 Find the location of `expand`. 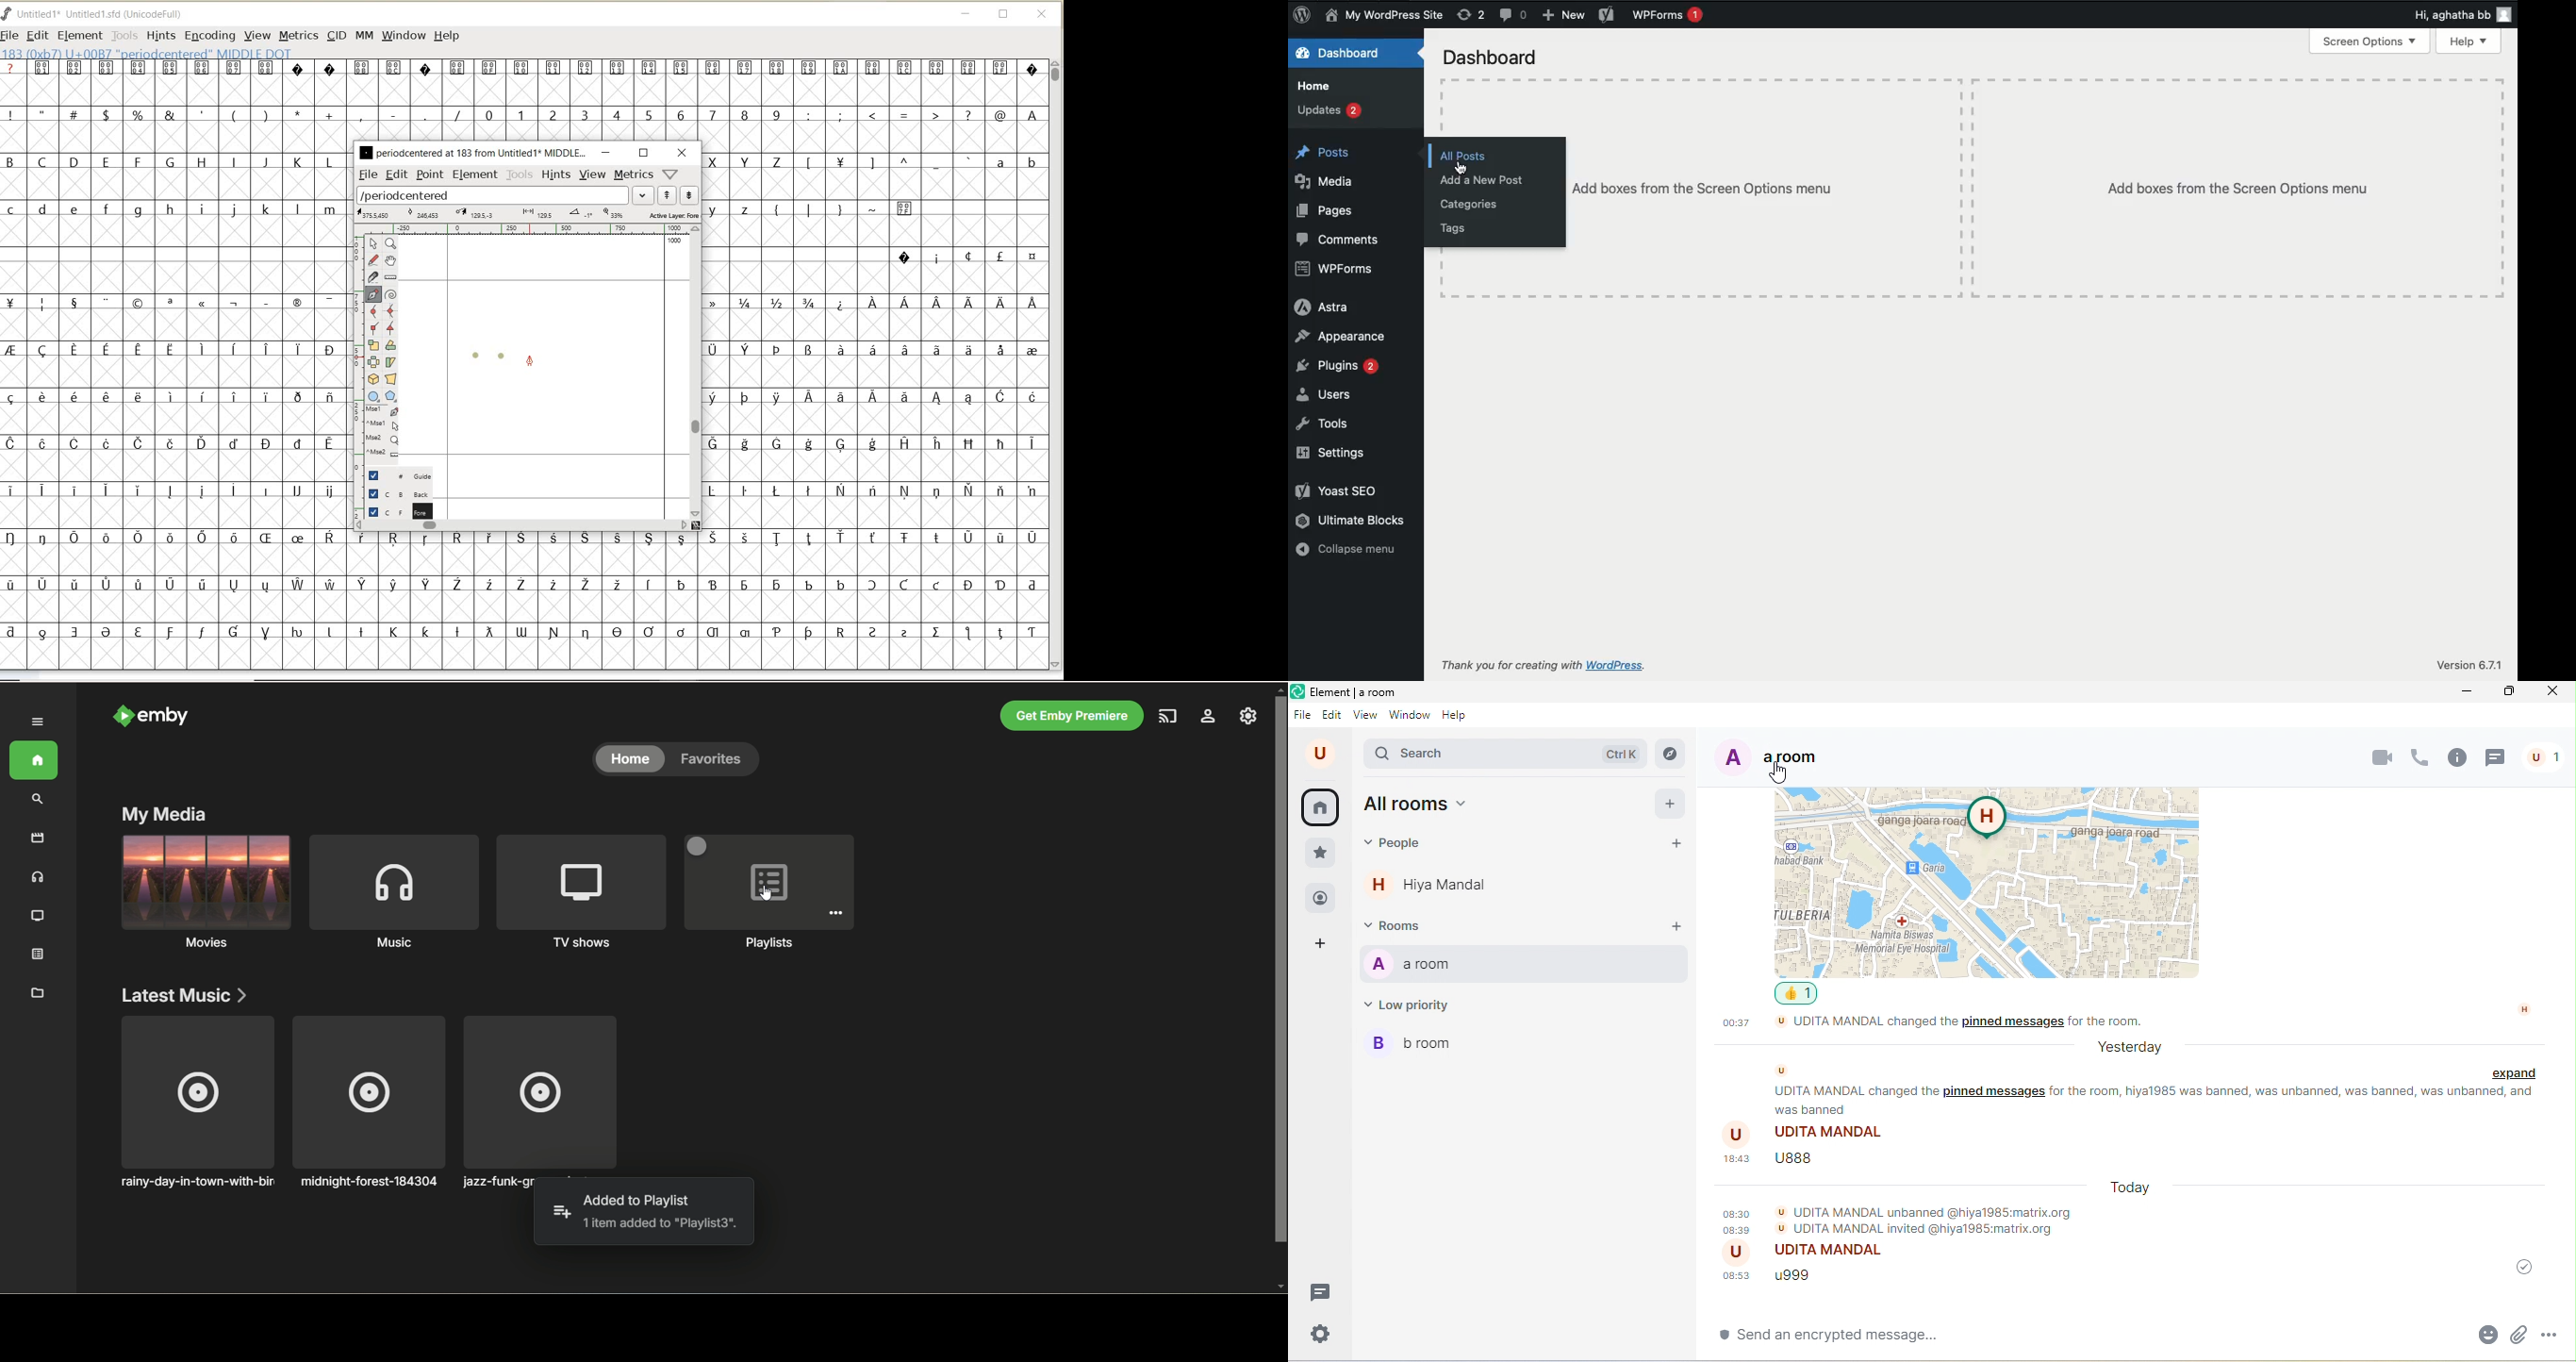

expand is located at coordinates (644, 194).